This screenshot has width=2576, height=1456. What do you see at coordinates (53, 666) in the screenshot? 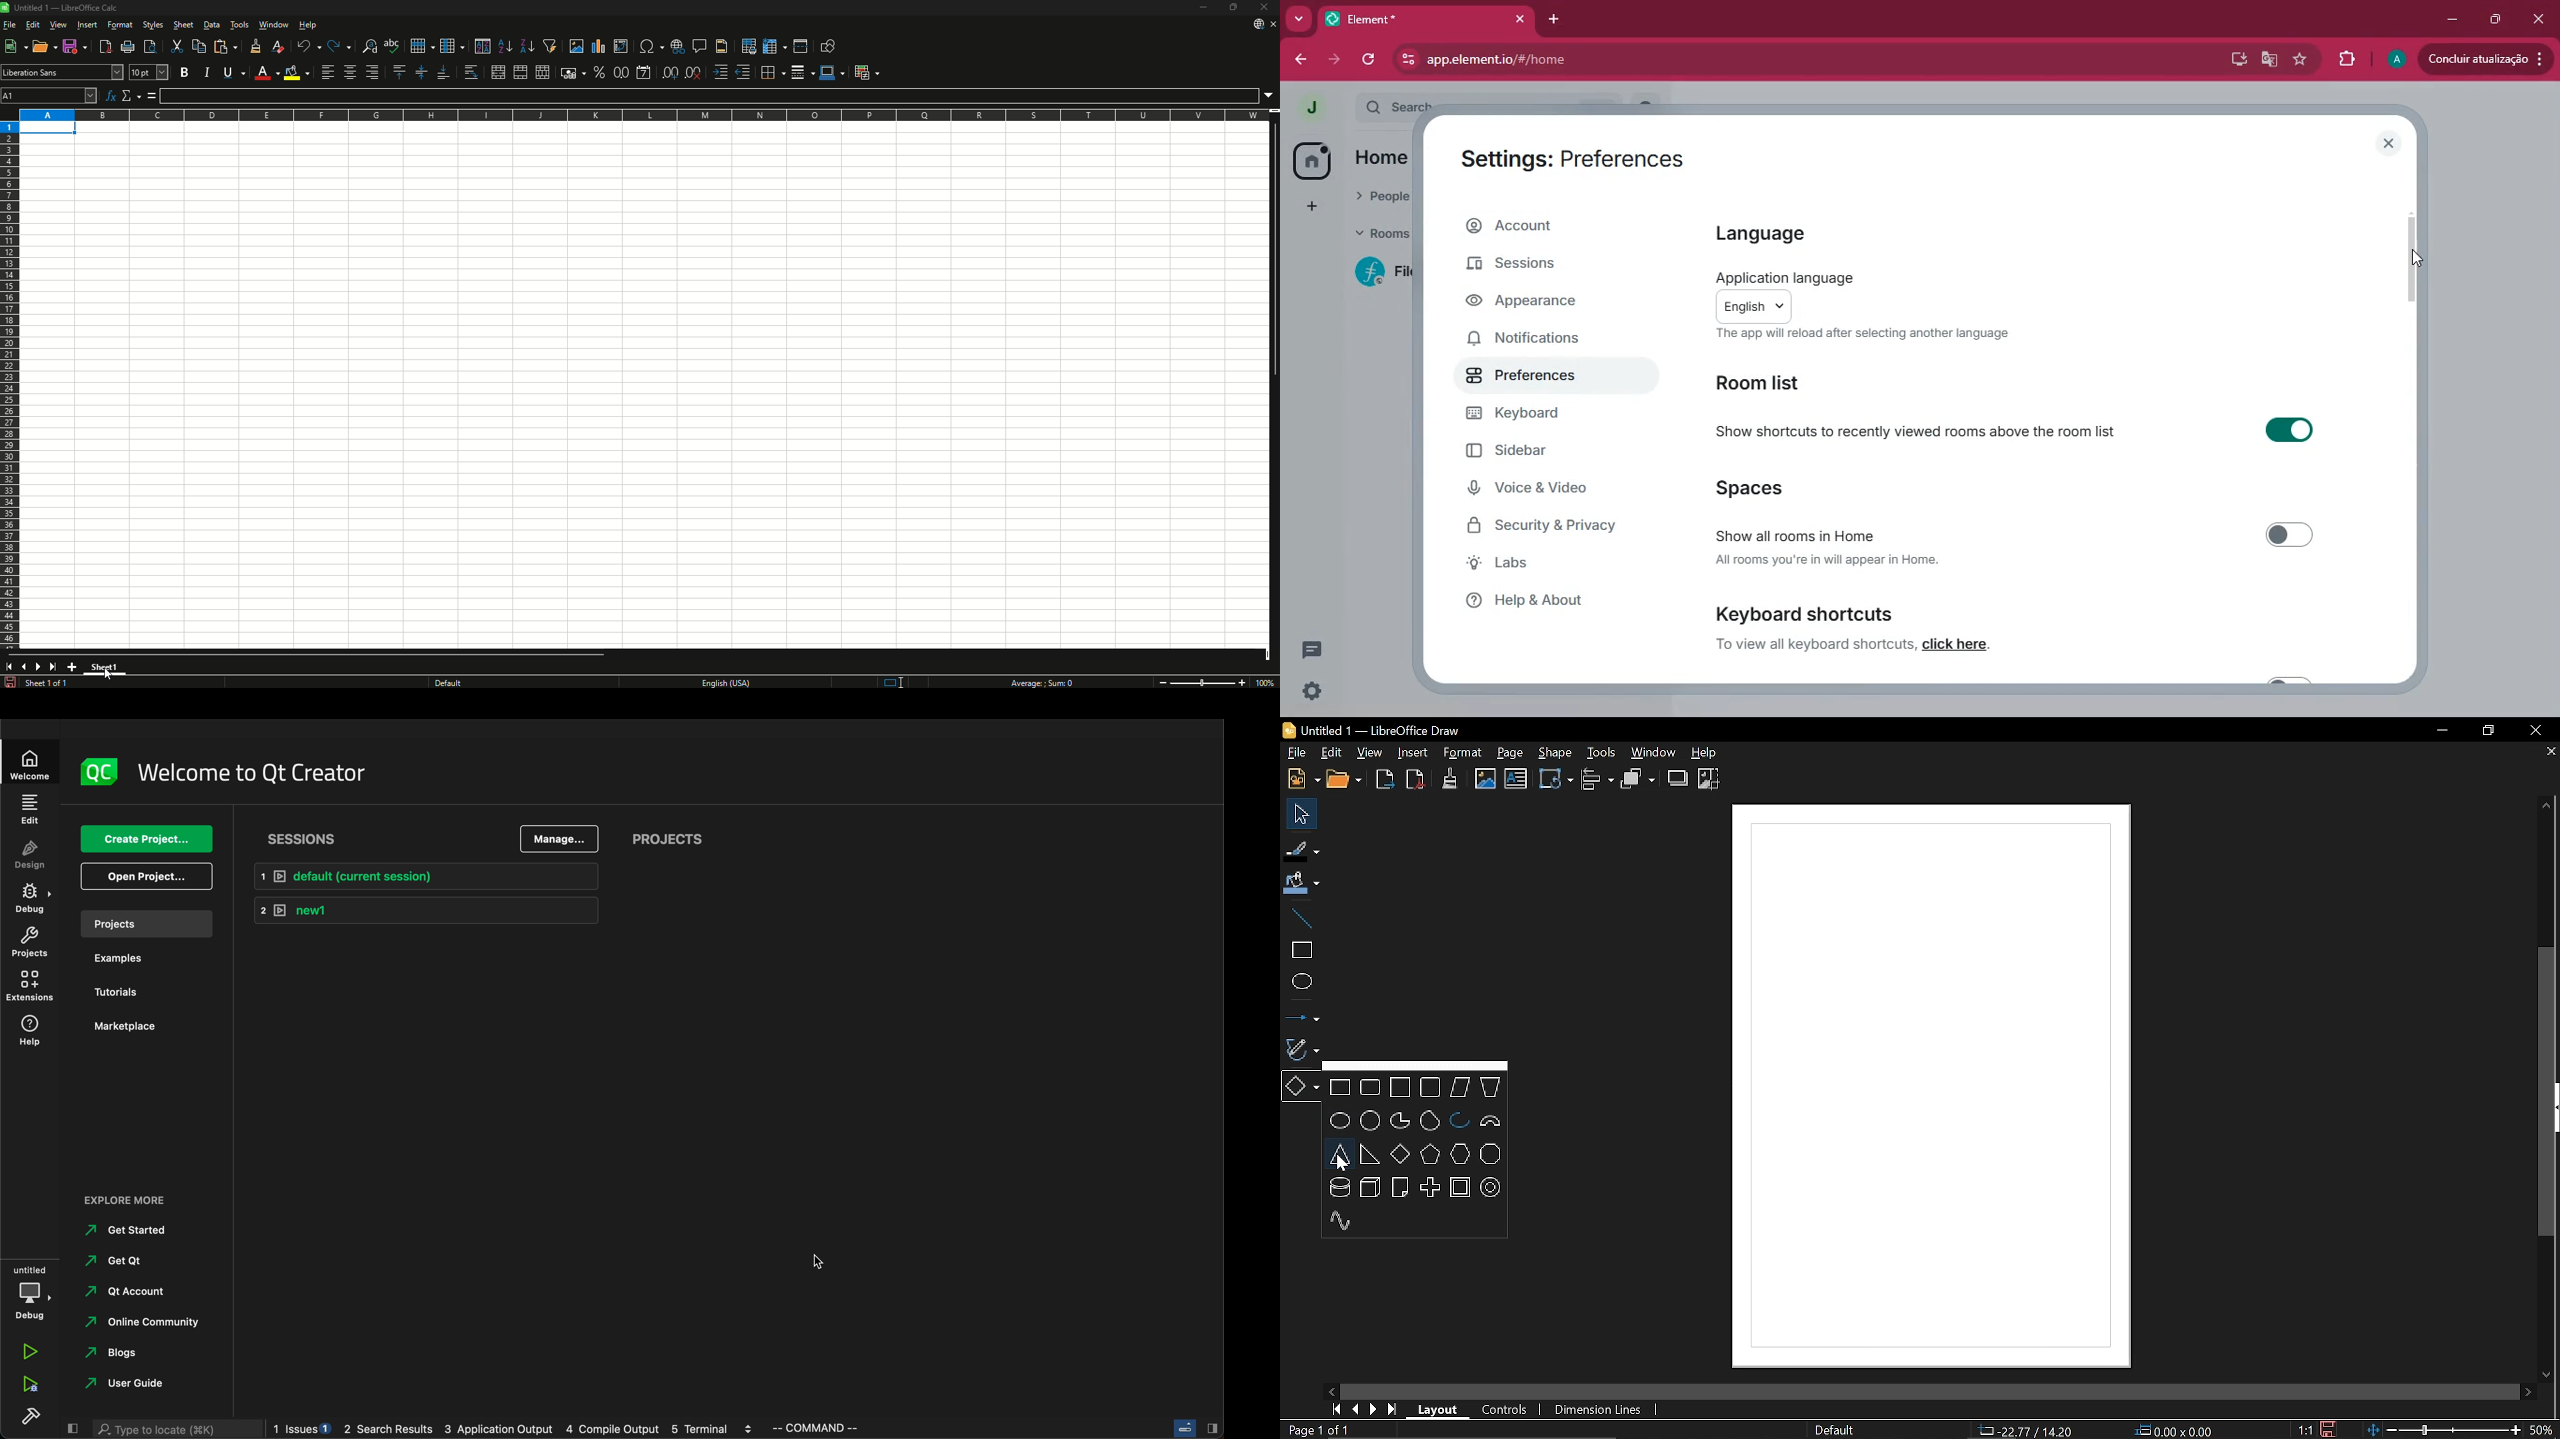
I see `Scroll to last sheet` at bounding box center [53, 666].